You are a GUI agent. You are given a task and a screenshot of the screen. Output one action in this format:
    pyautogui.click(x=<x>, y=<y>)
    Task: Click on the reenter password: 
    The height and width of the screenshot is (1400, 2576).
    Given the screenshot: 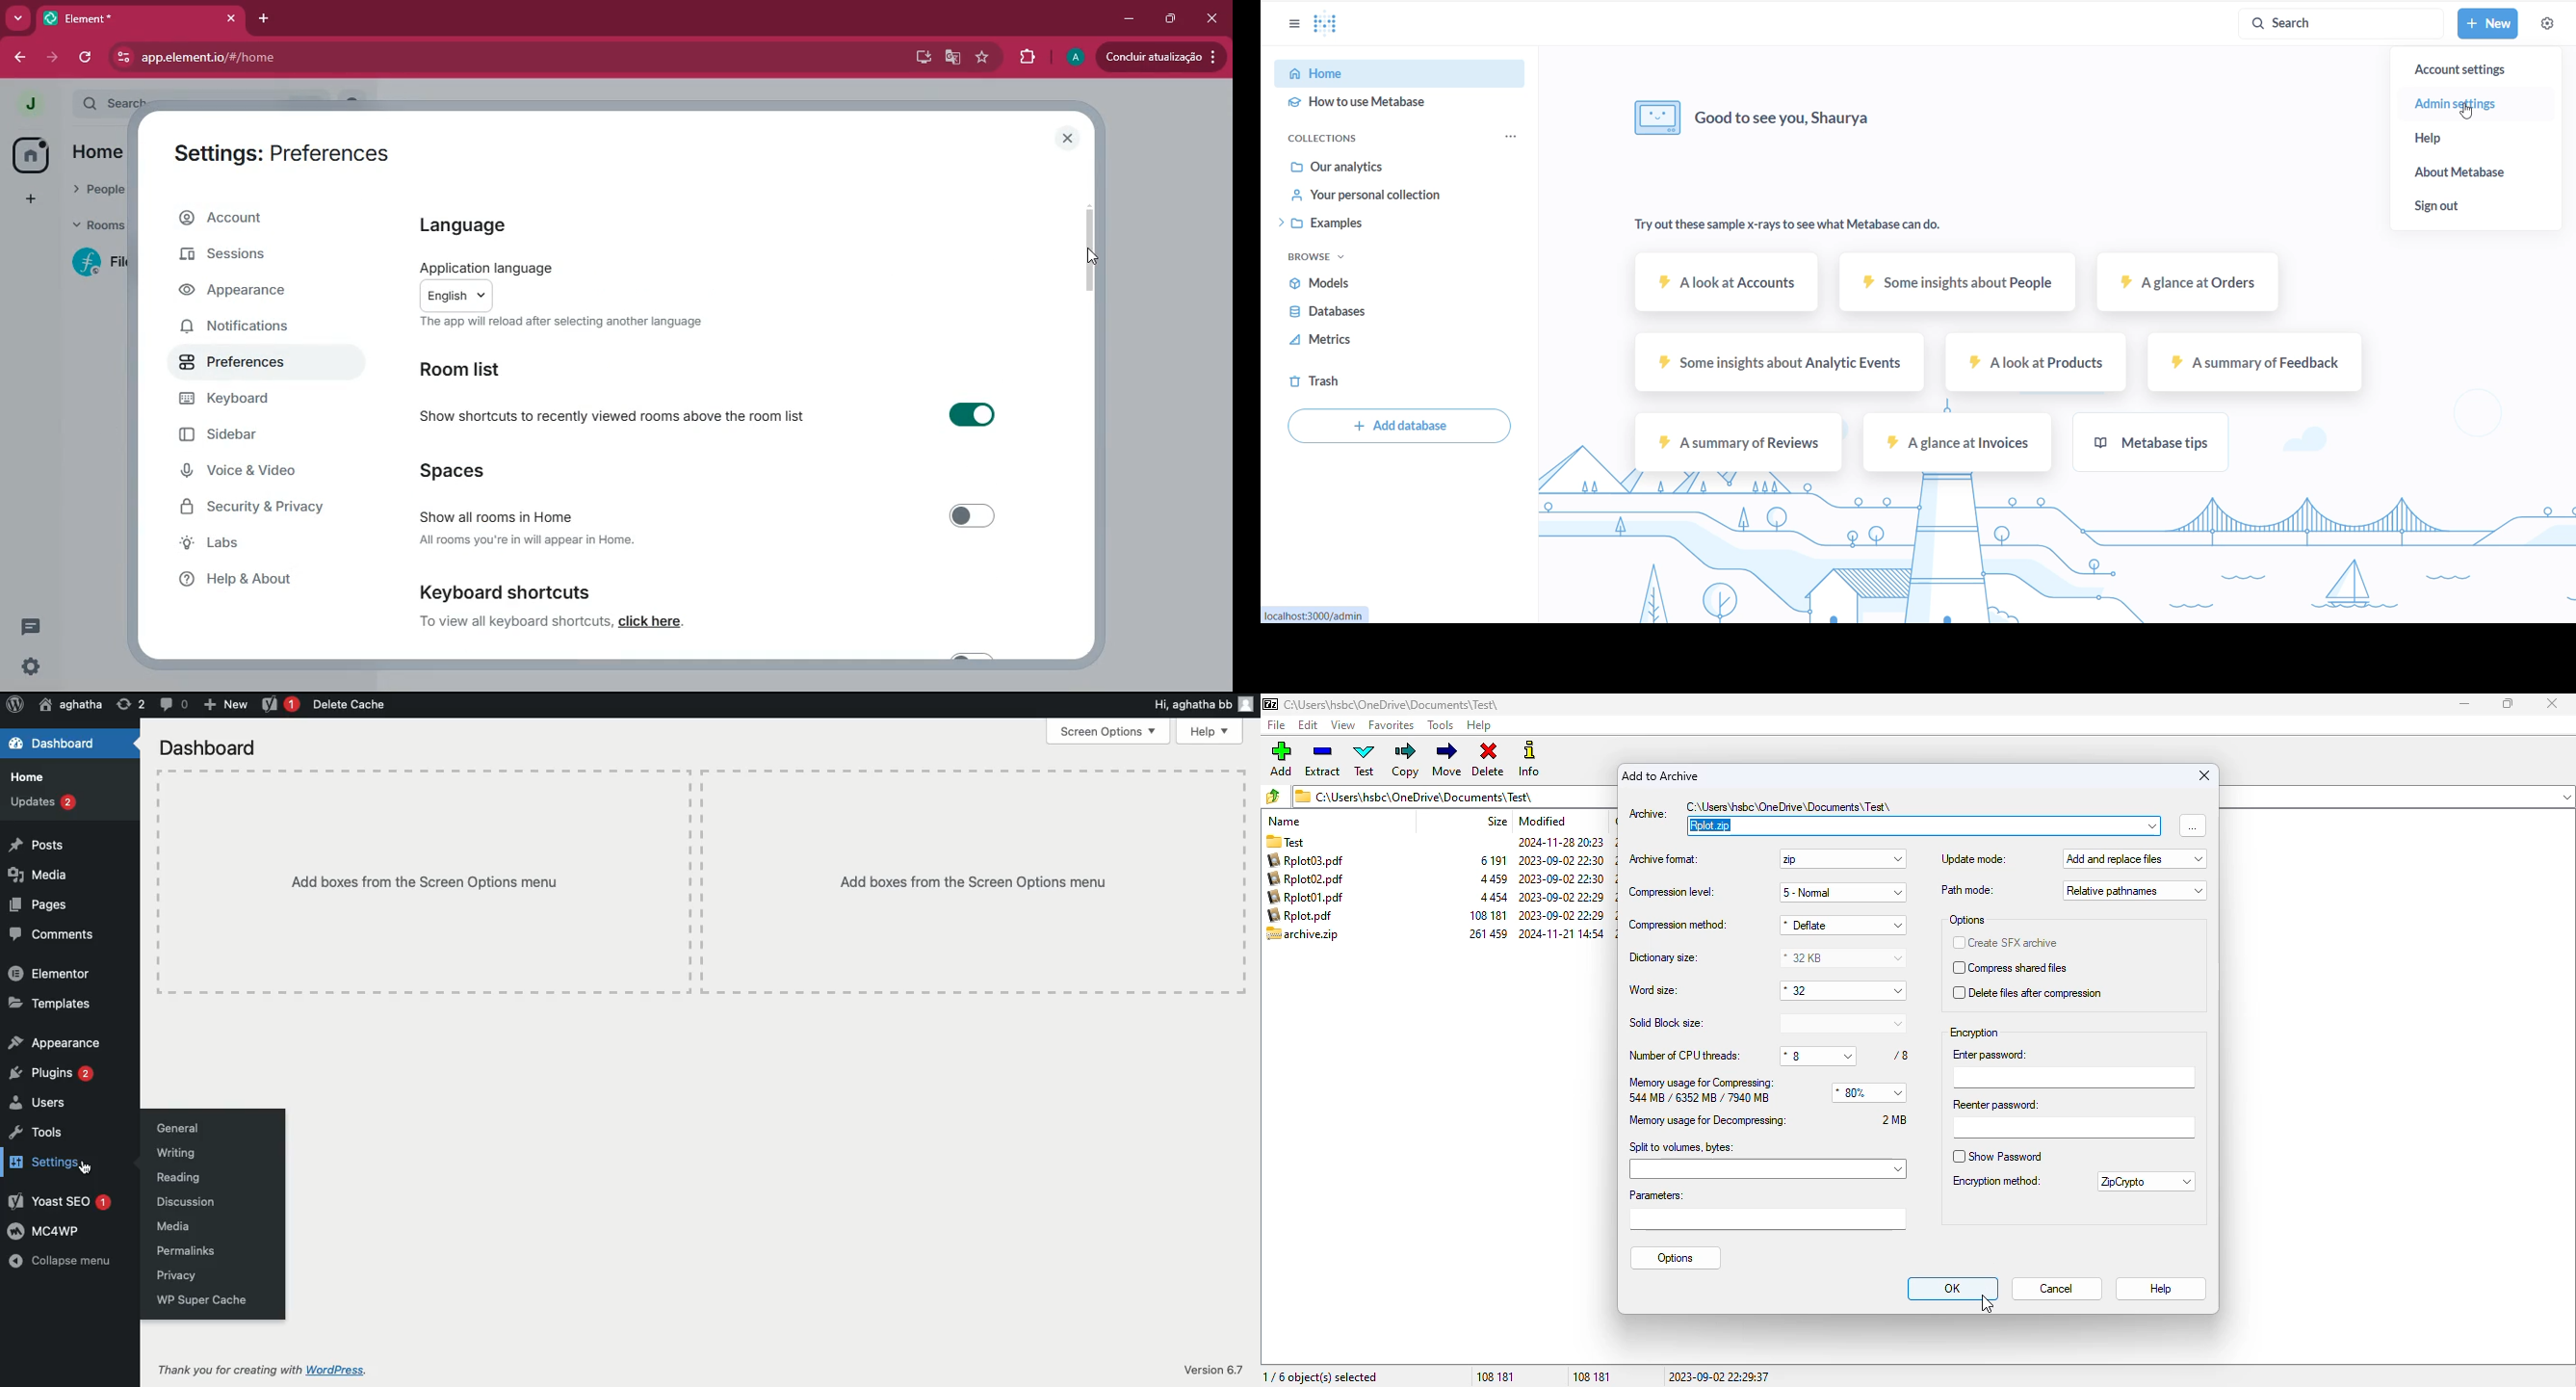 What is the action you would take?
    pyautogui.click(x=2073, y=1117)
    